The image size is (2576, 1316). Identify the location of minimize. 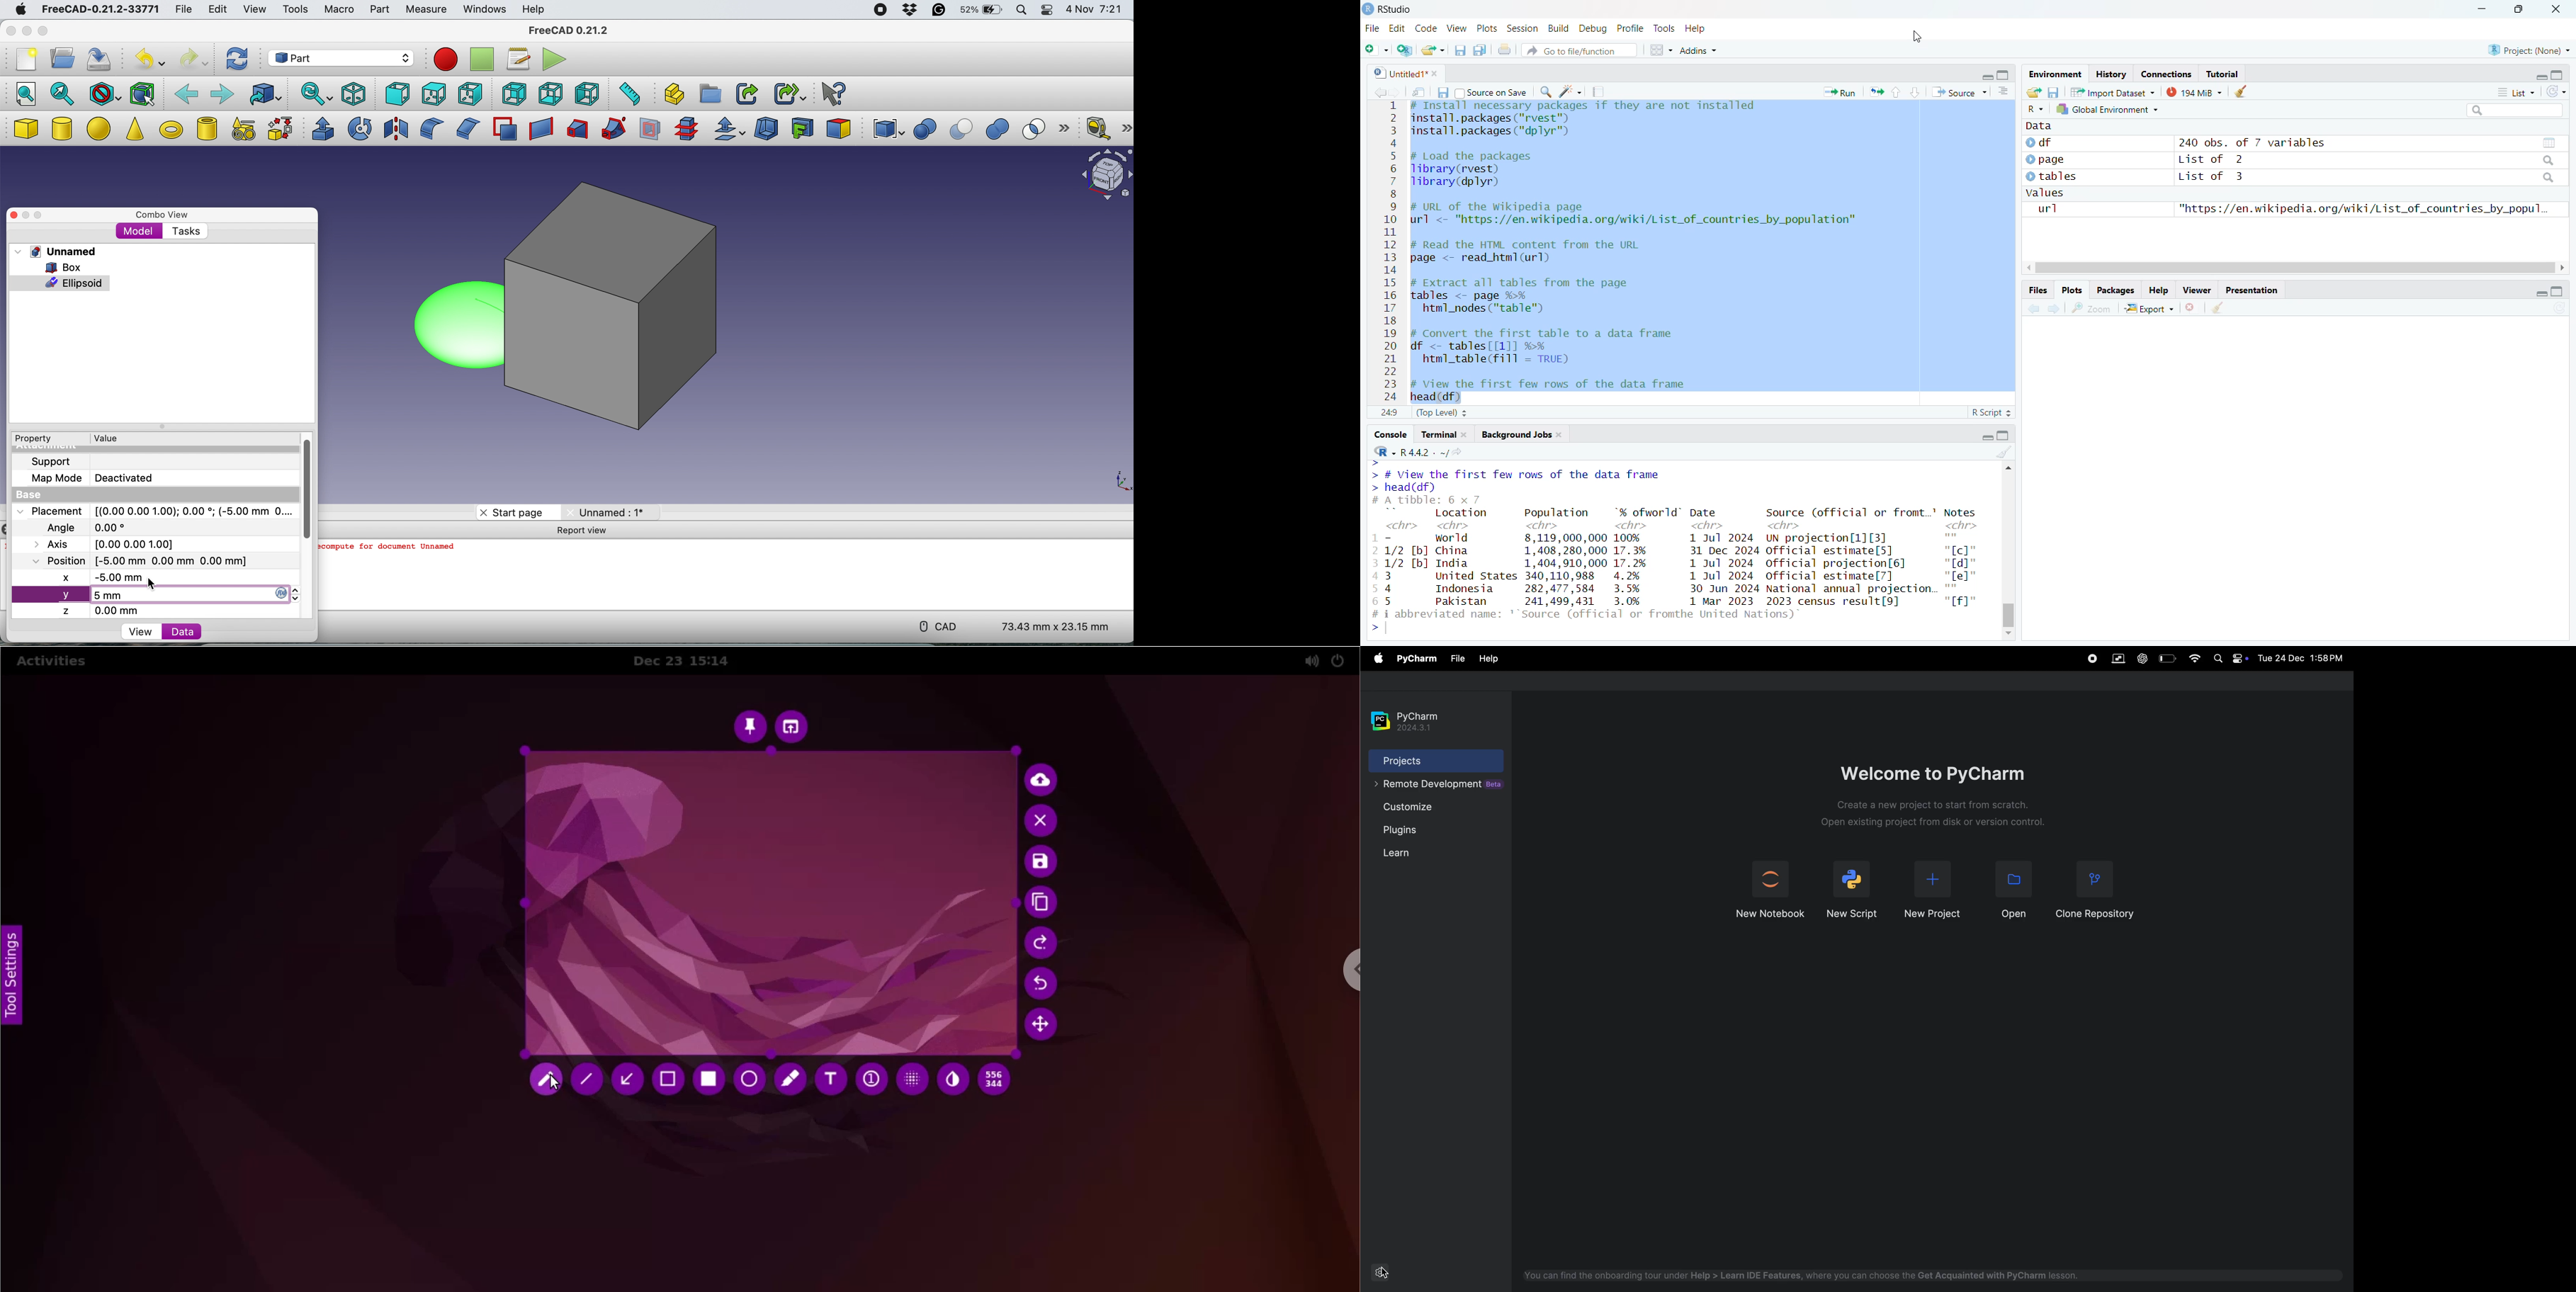
(1987, 436).